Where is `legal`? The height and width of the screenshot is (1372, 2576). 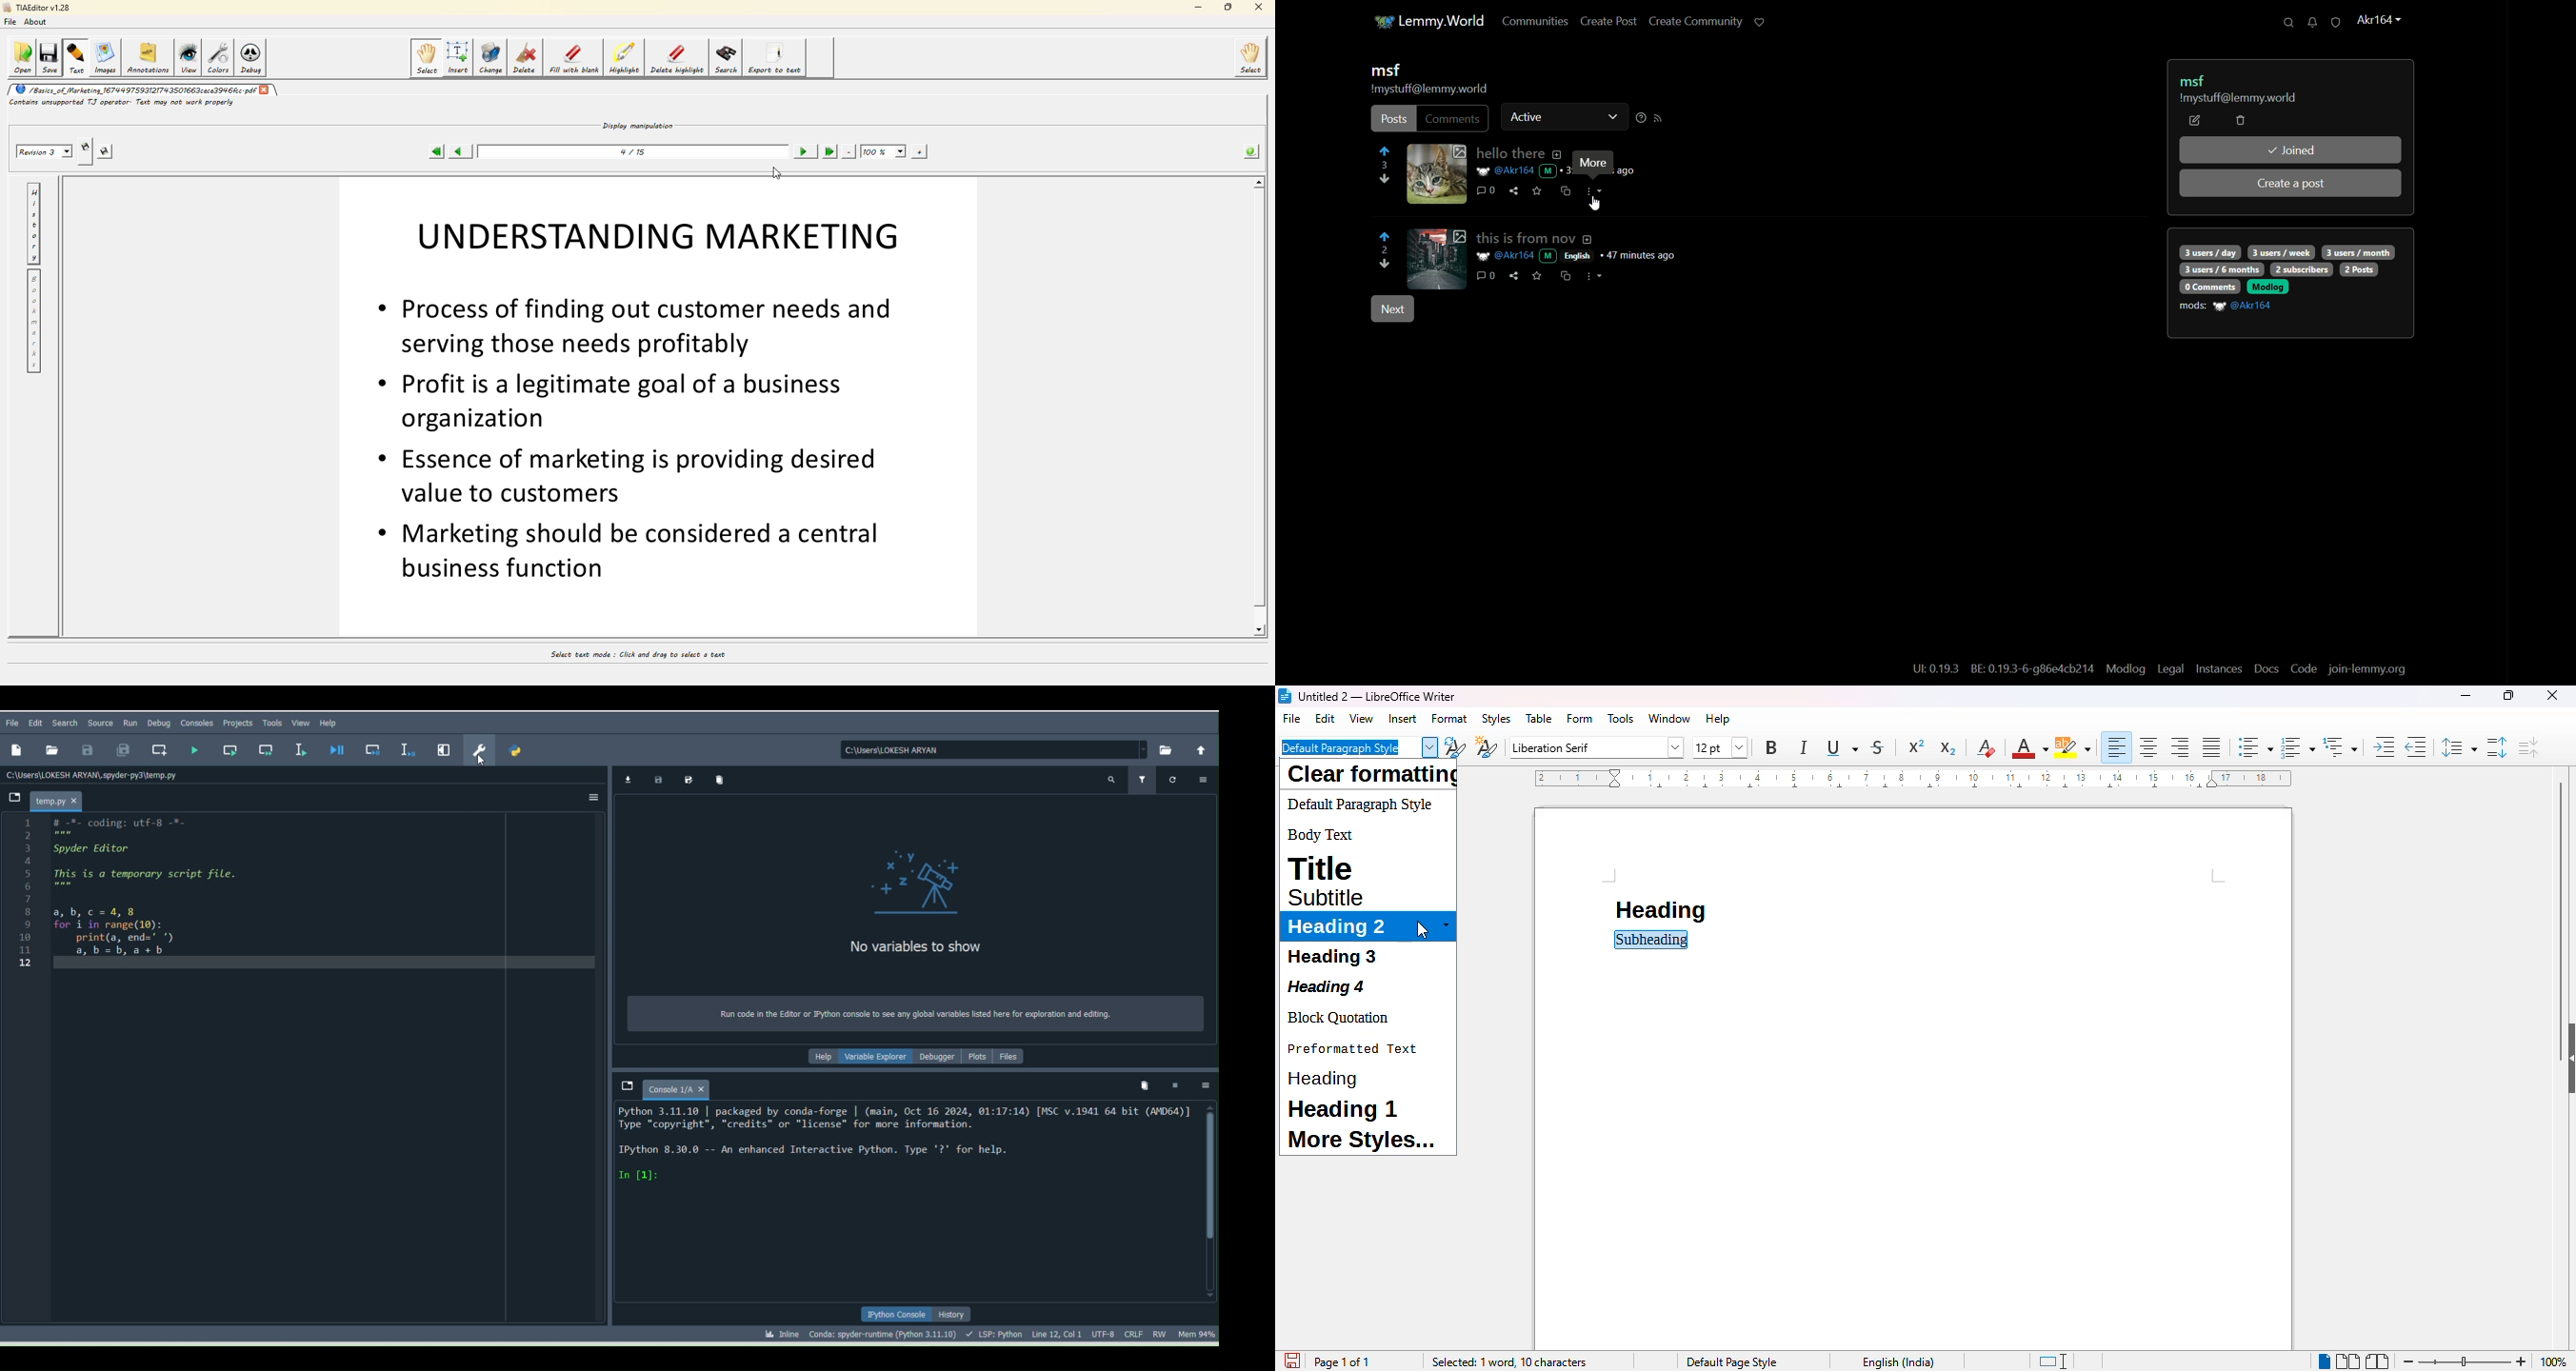
legal is located at coordinates (2170, 669).